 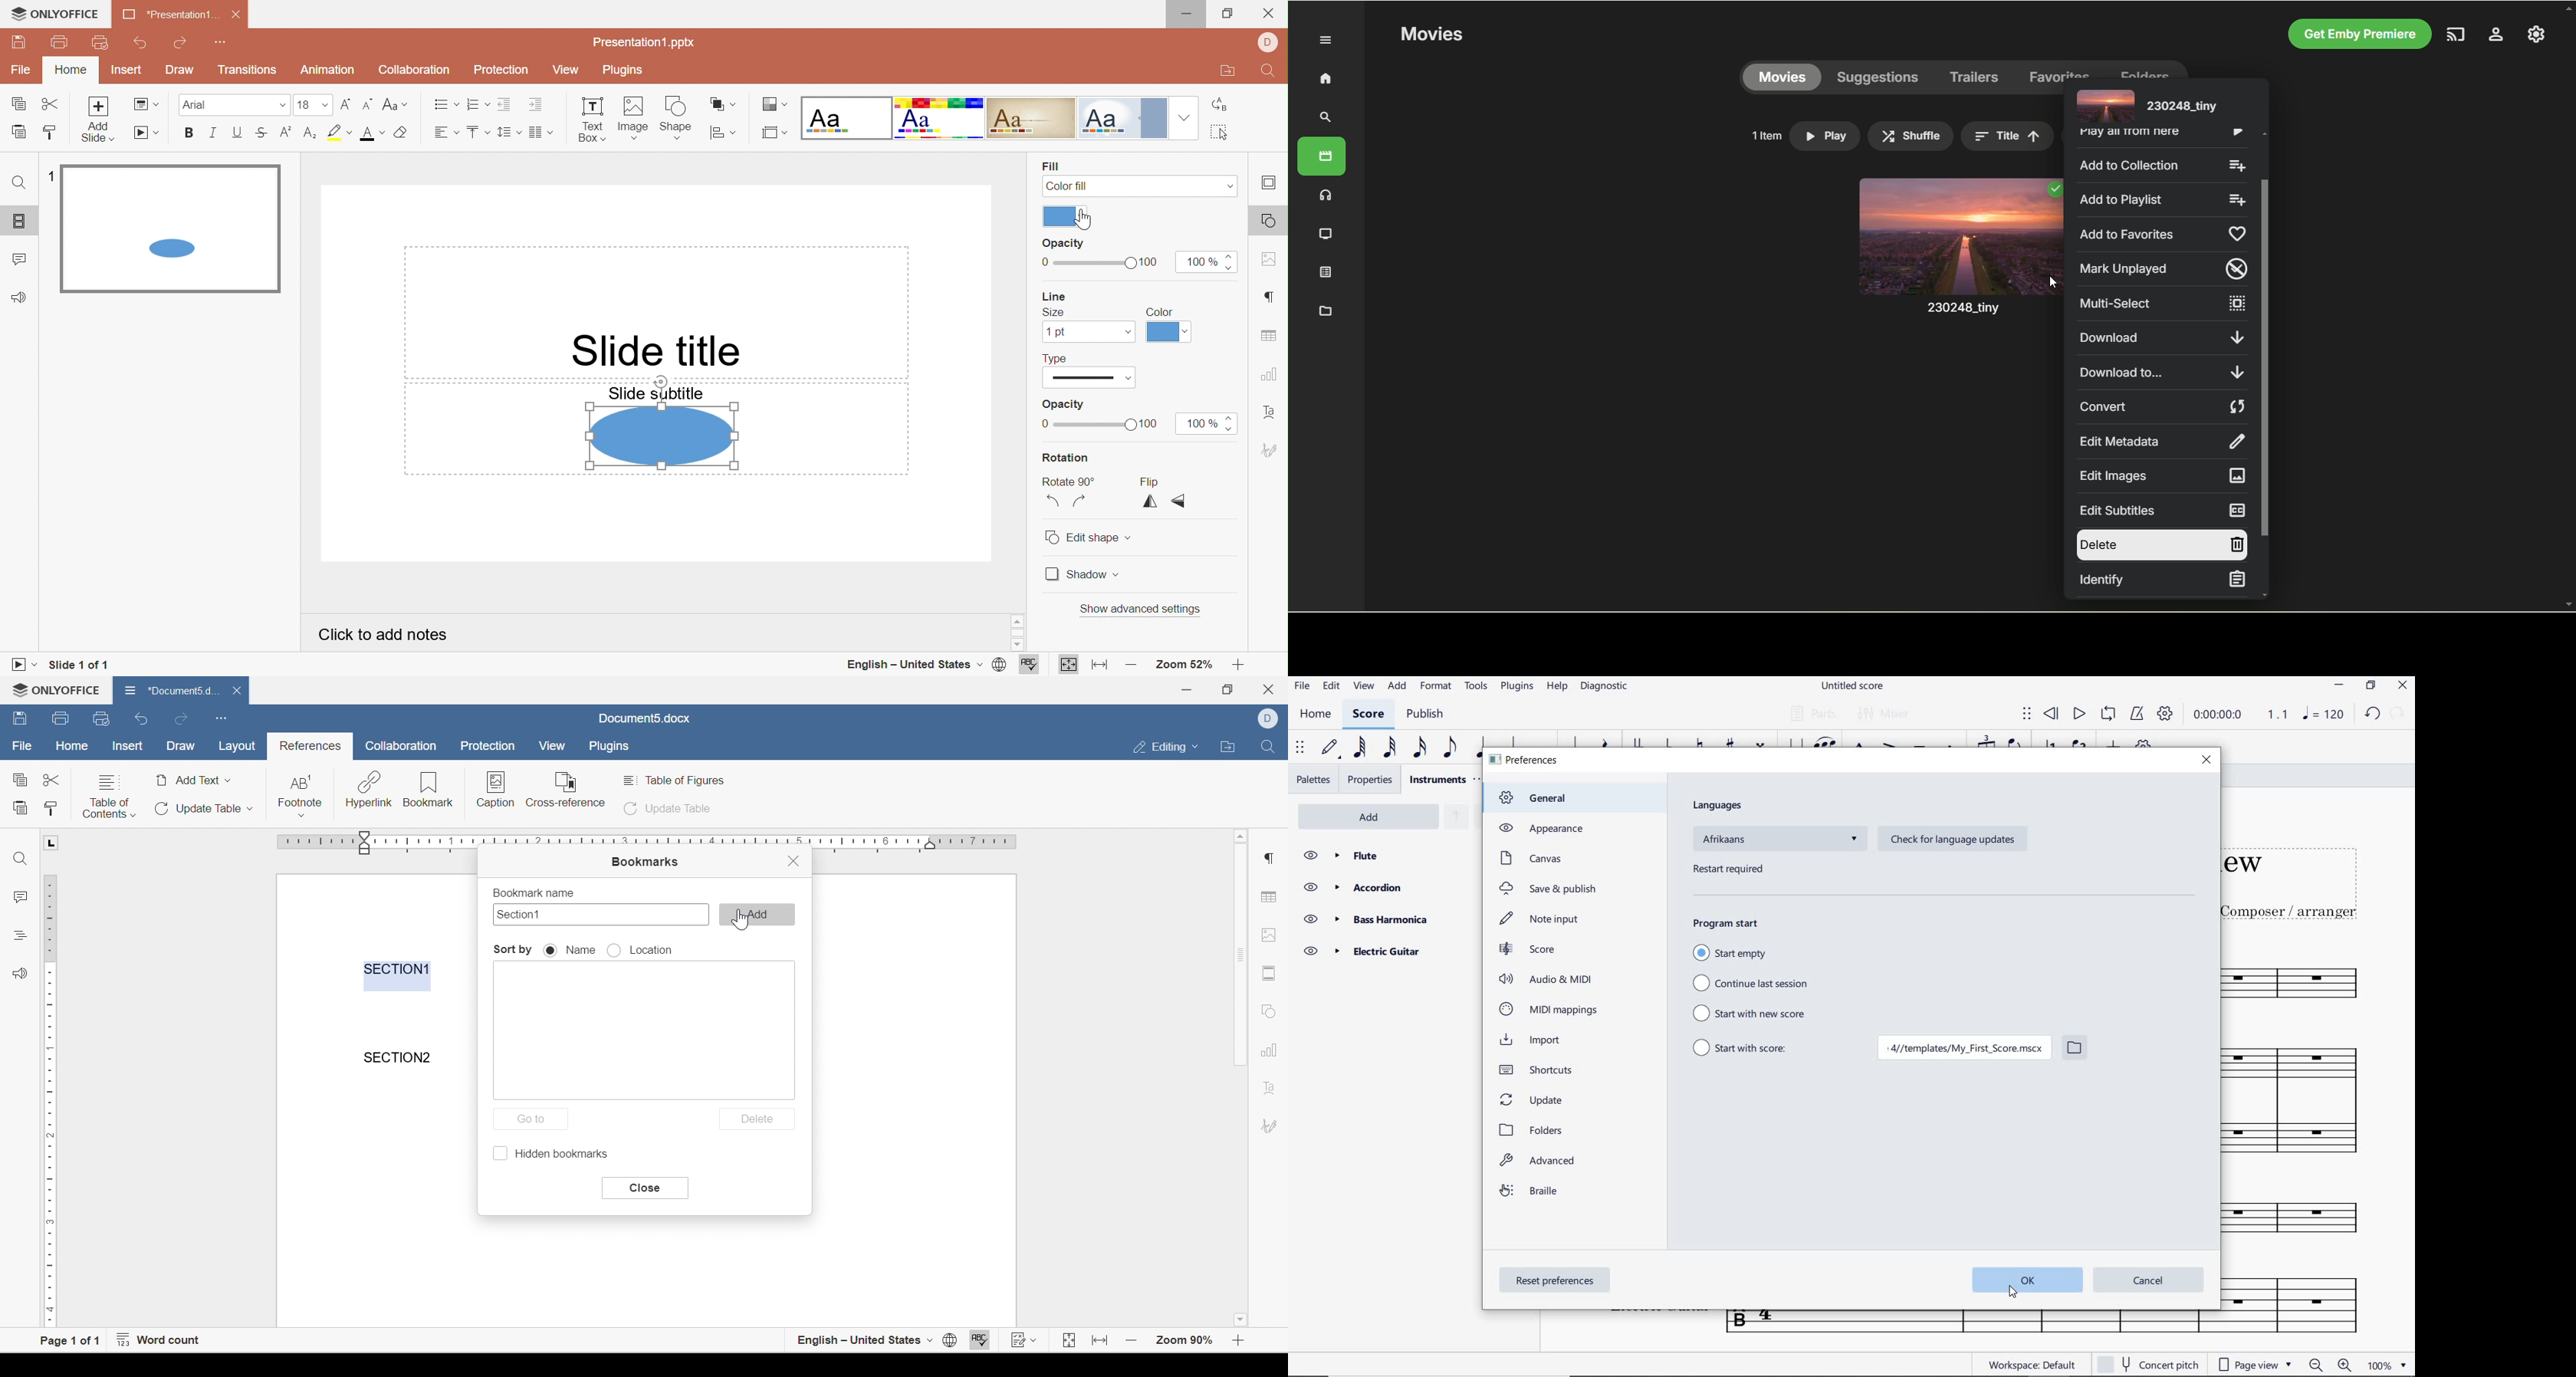 What do you see at coordinates (1227, 72) in the screenshot?
I see `Open file location` at bounding box center [1227, 72].